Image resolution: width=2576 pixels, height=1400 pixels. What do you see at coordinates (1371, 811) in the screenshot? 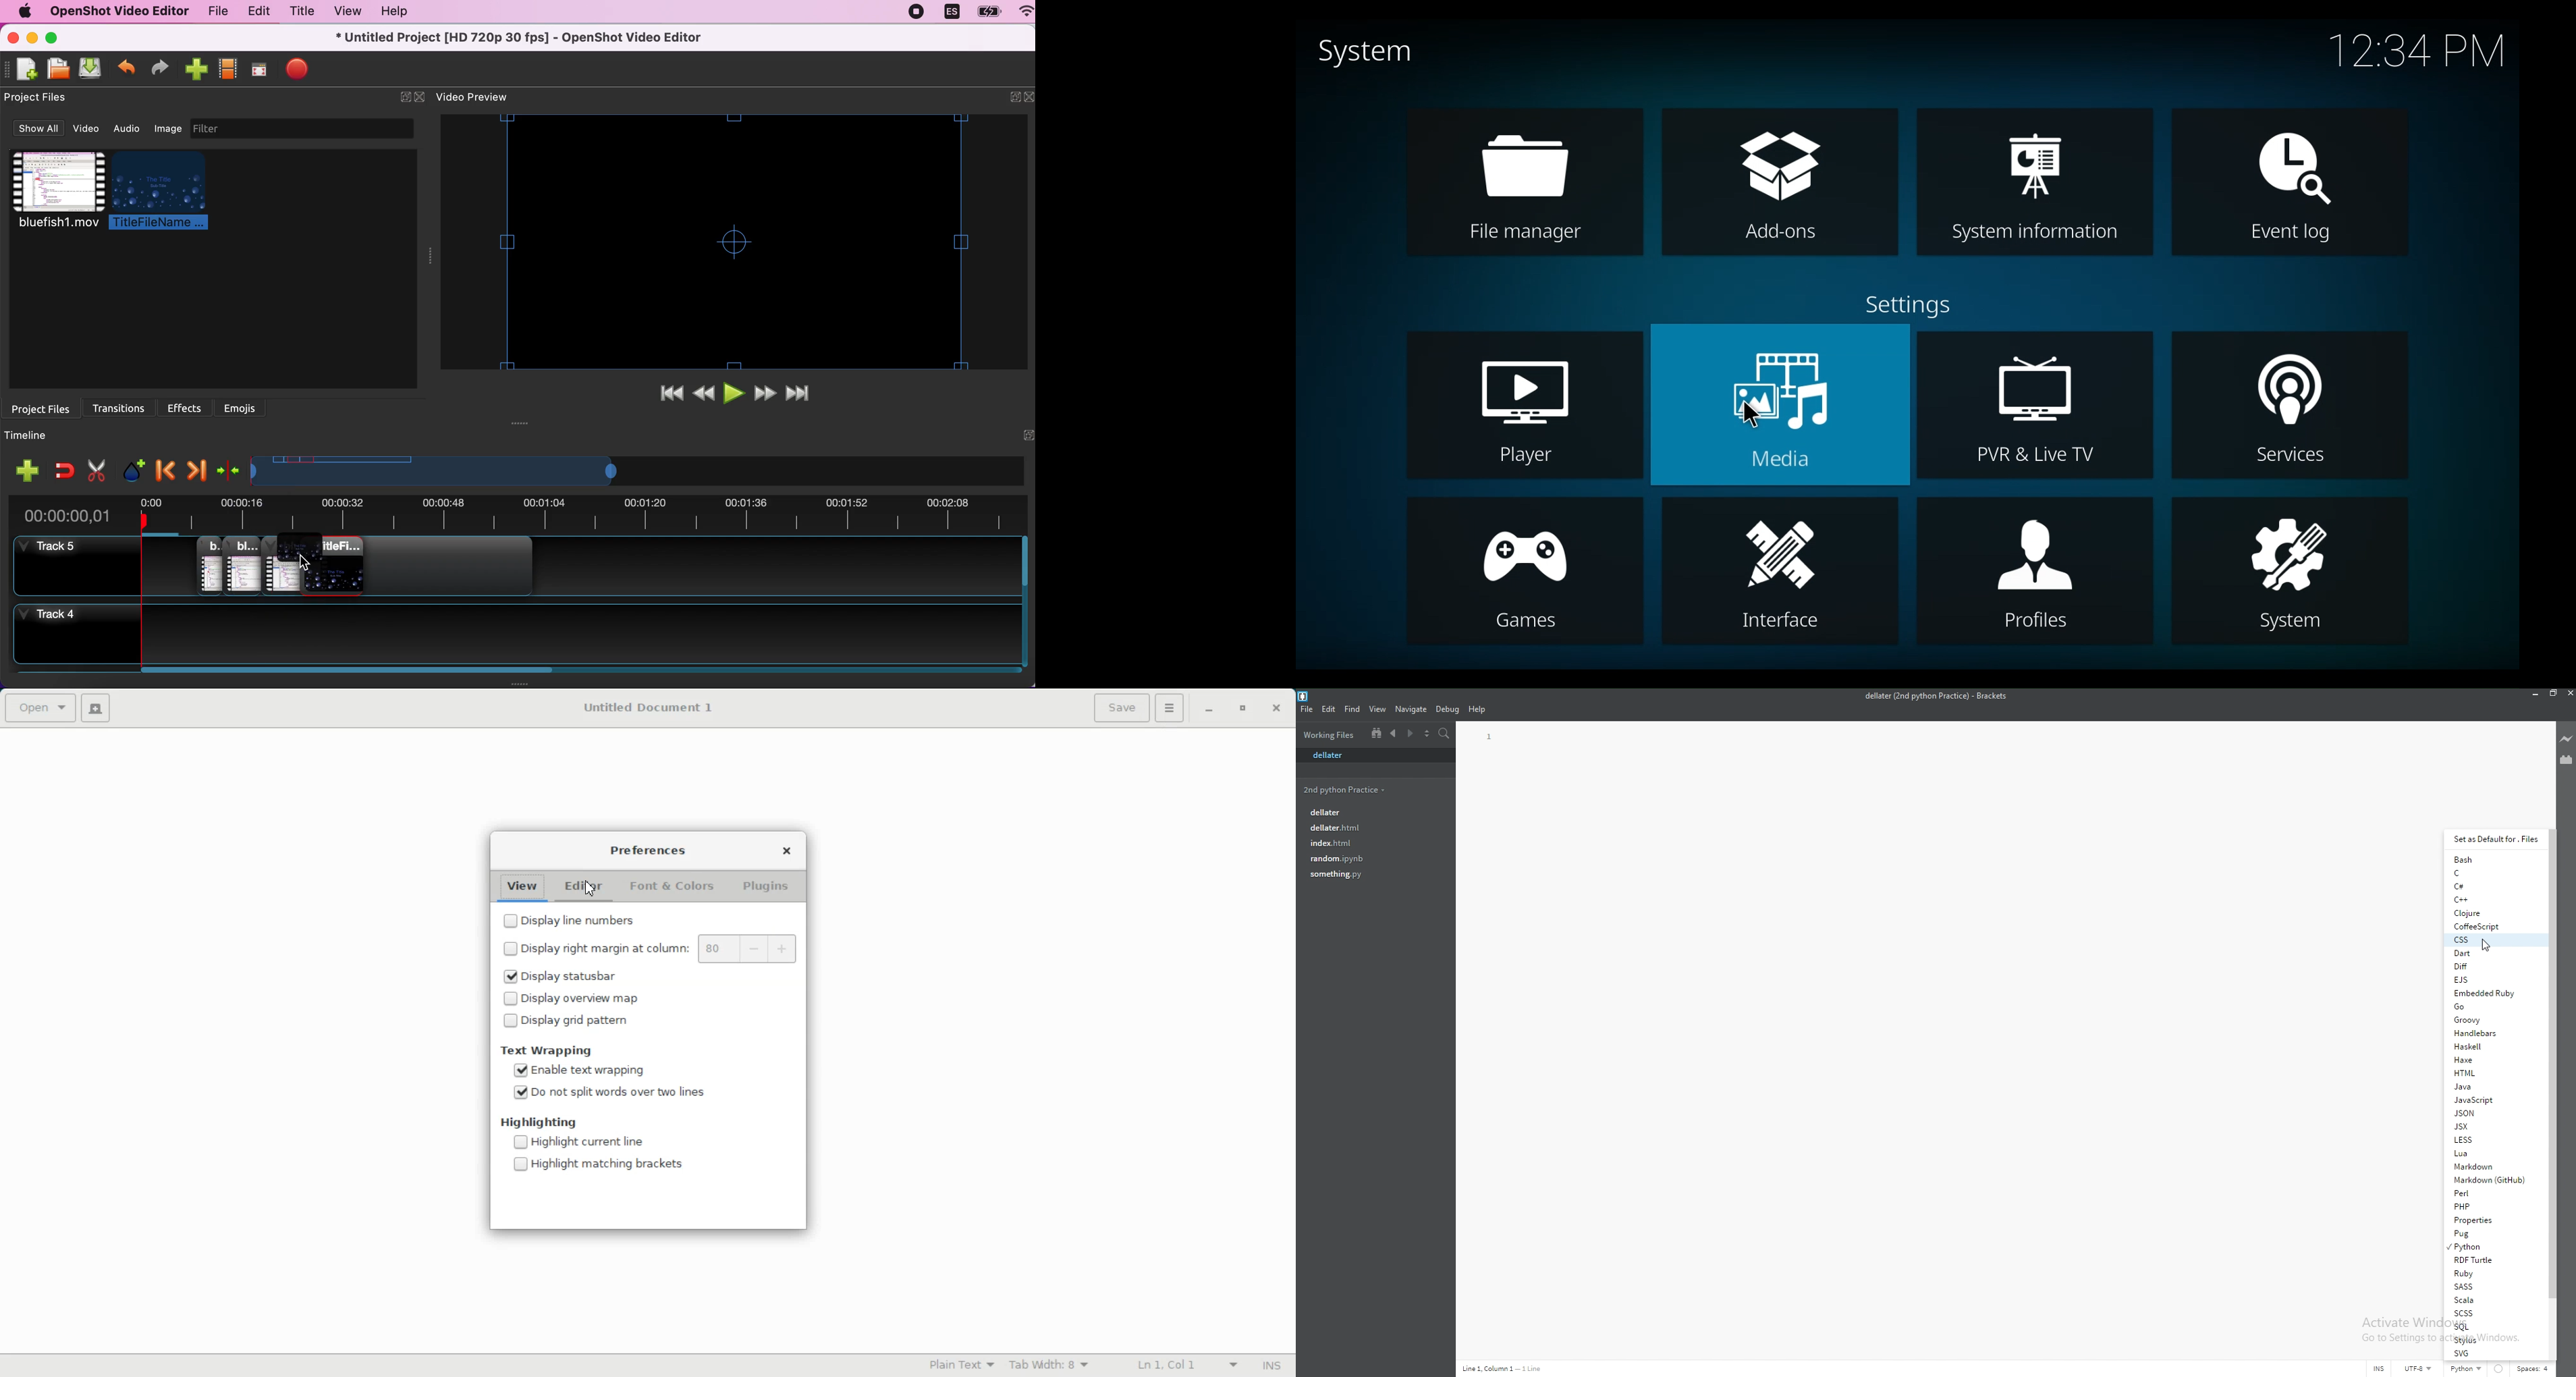
I see `file` at bounding box center [1371, 811].